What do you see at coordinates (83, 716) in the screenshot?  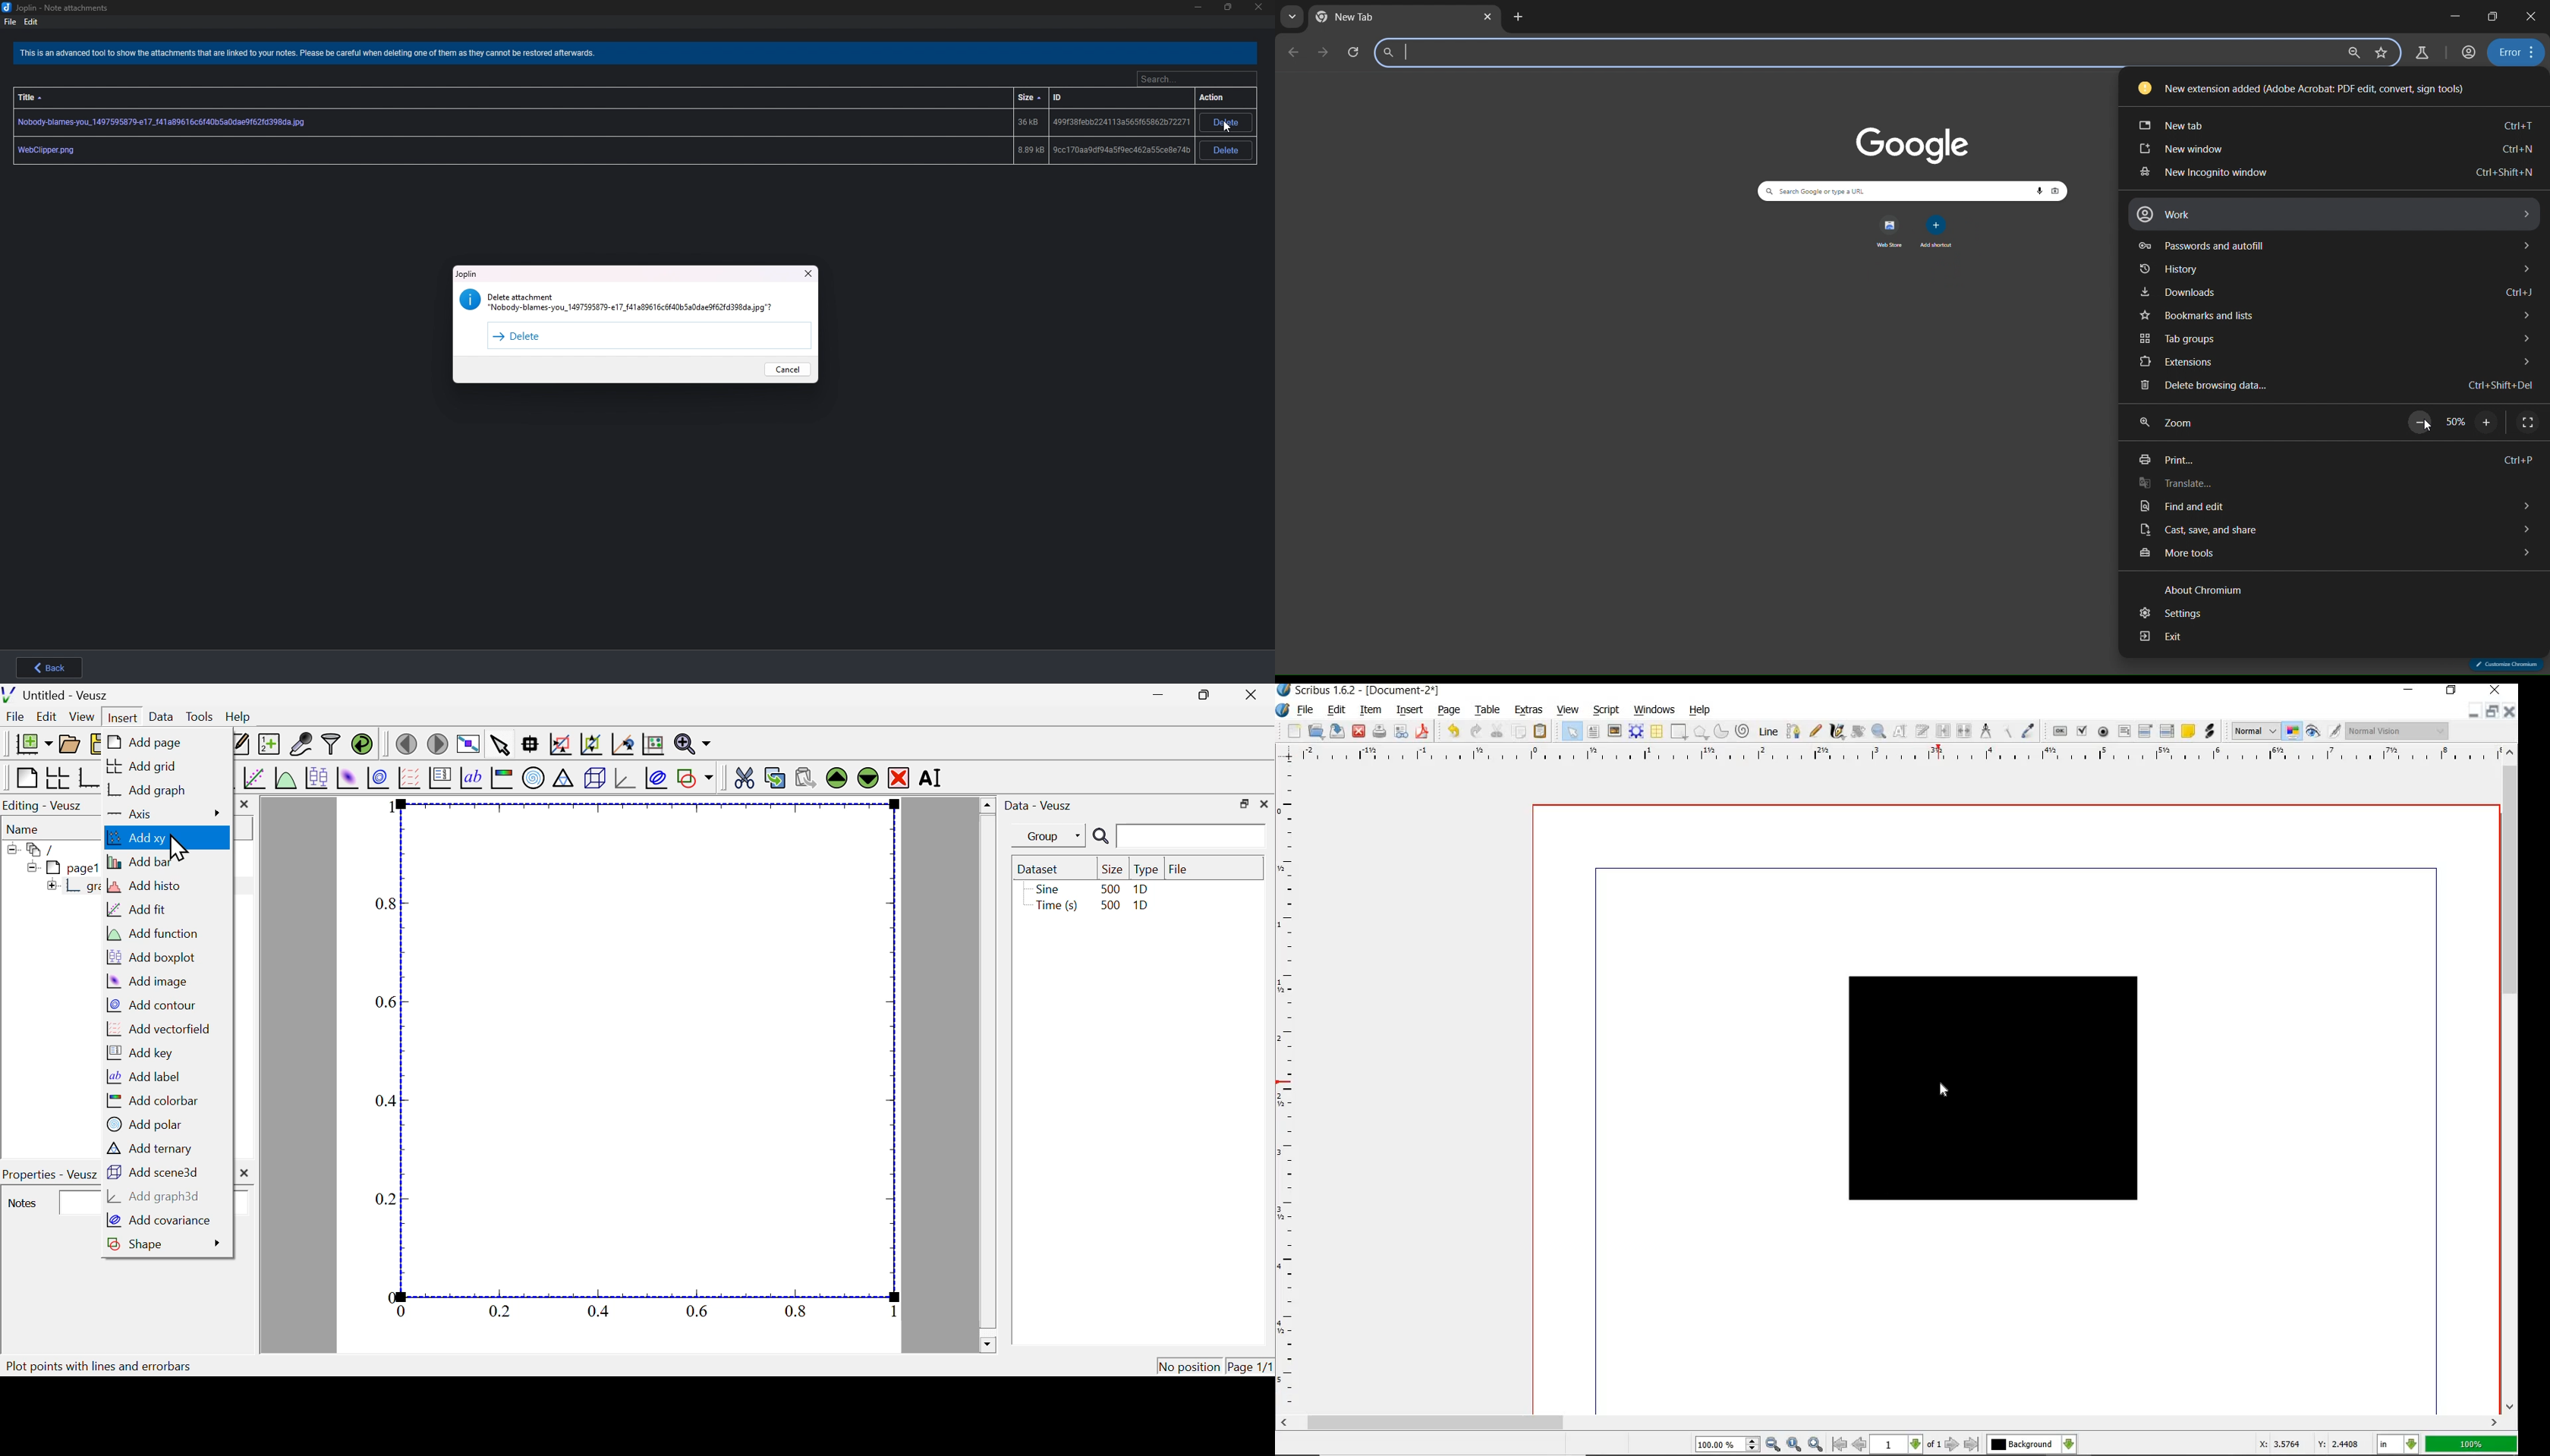 I see `view` at bounding box center [83, 716].